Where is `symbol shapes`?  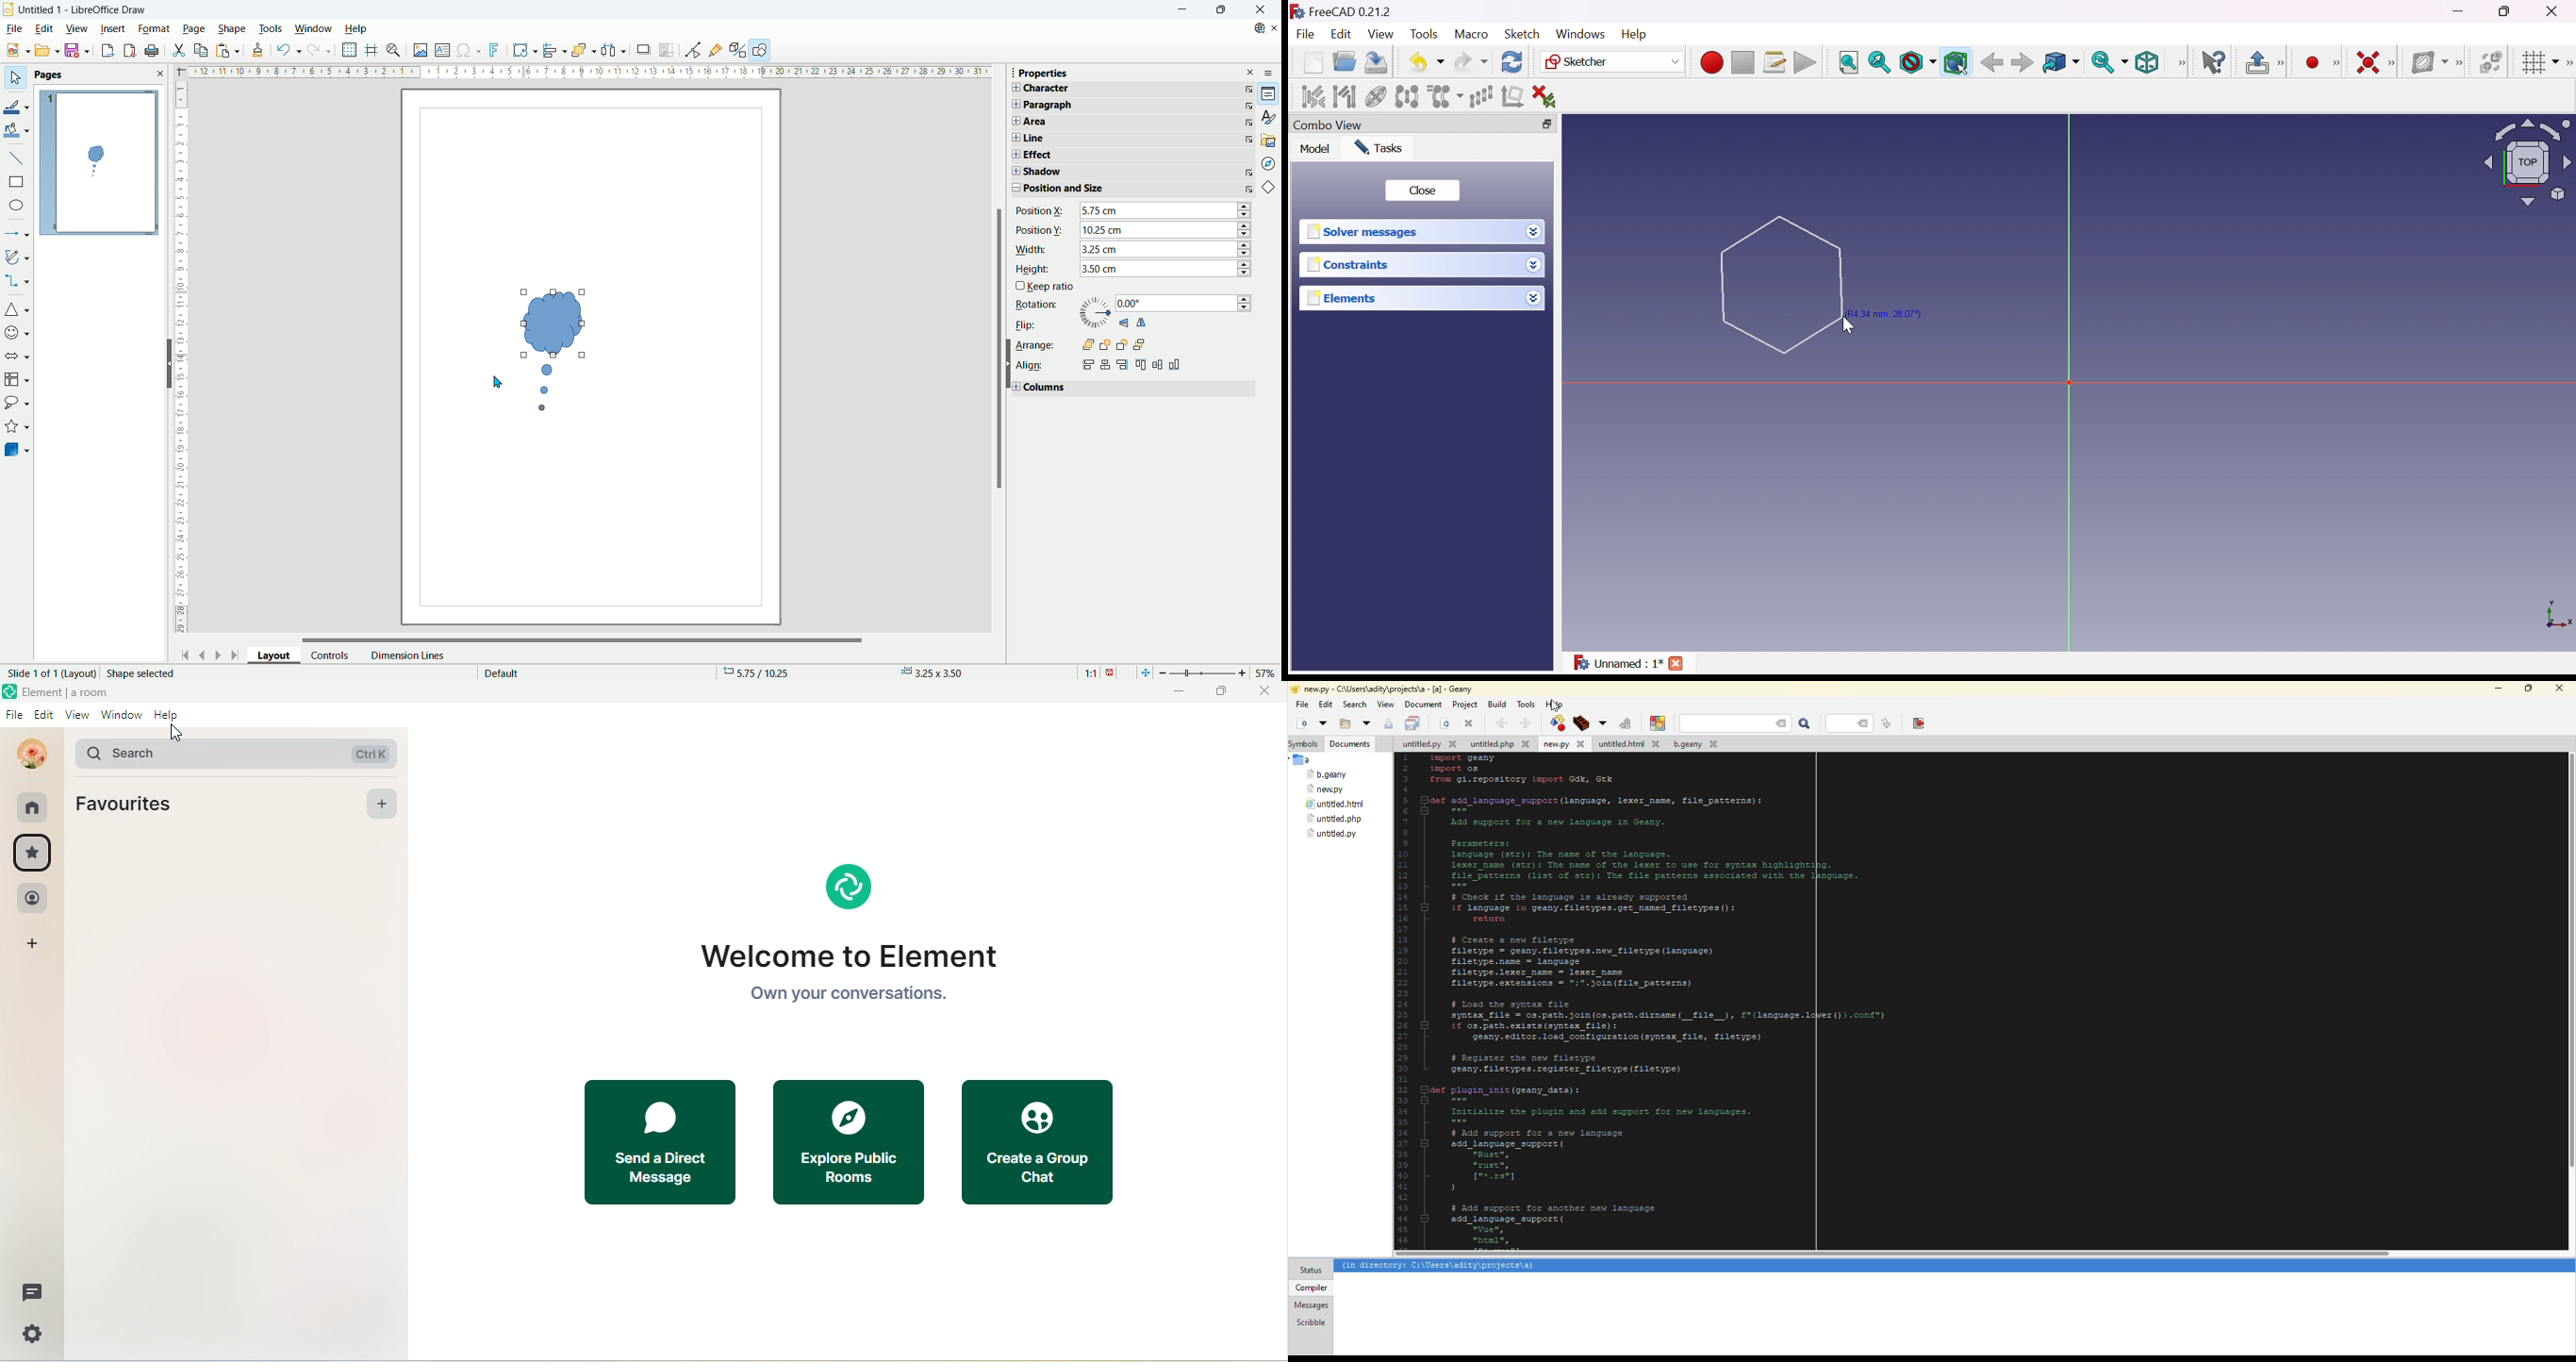
symbol shapes is located at coordinates (17, 332).